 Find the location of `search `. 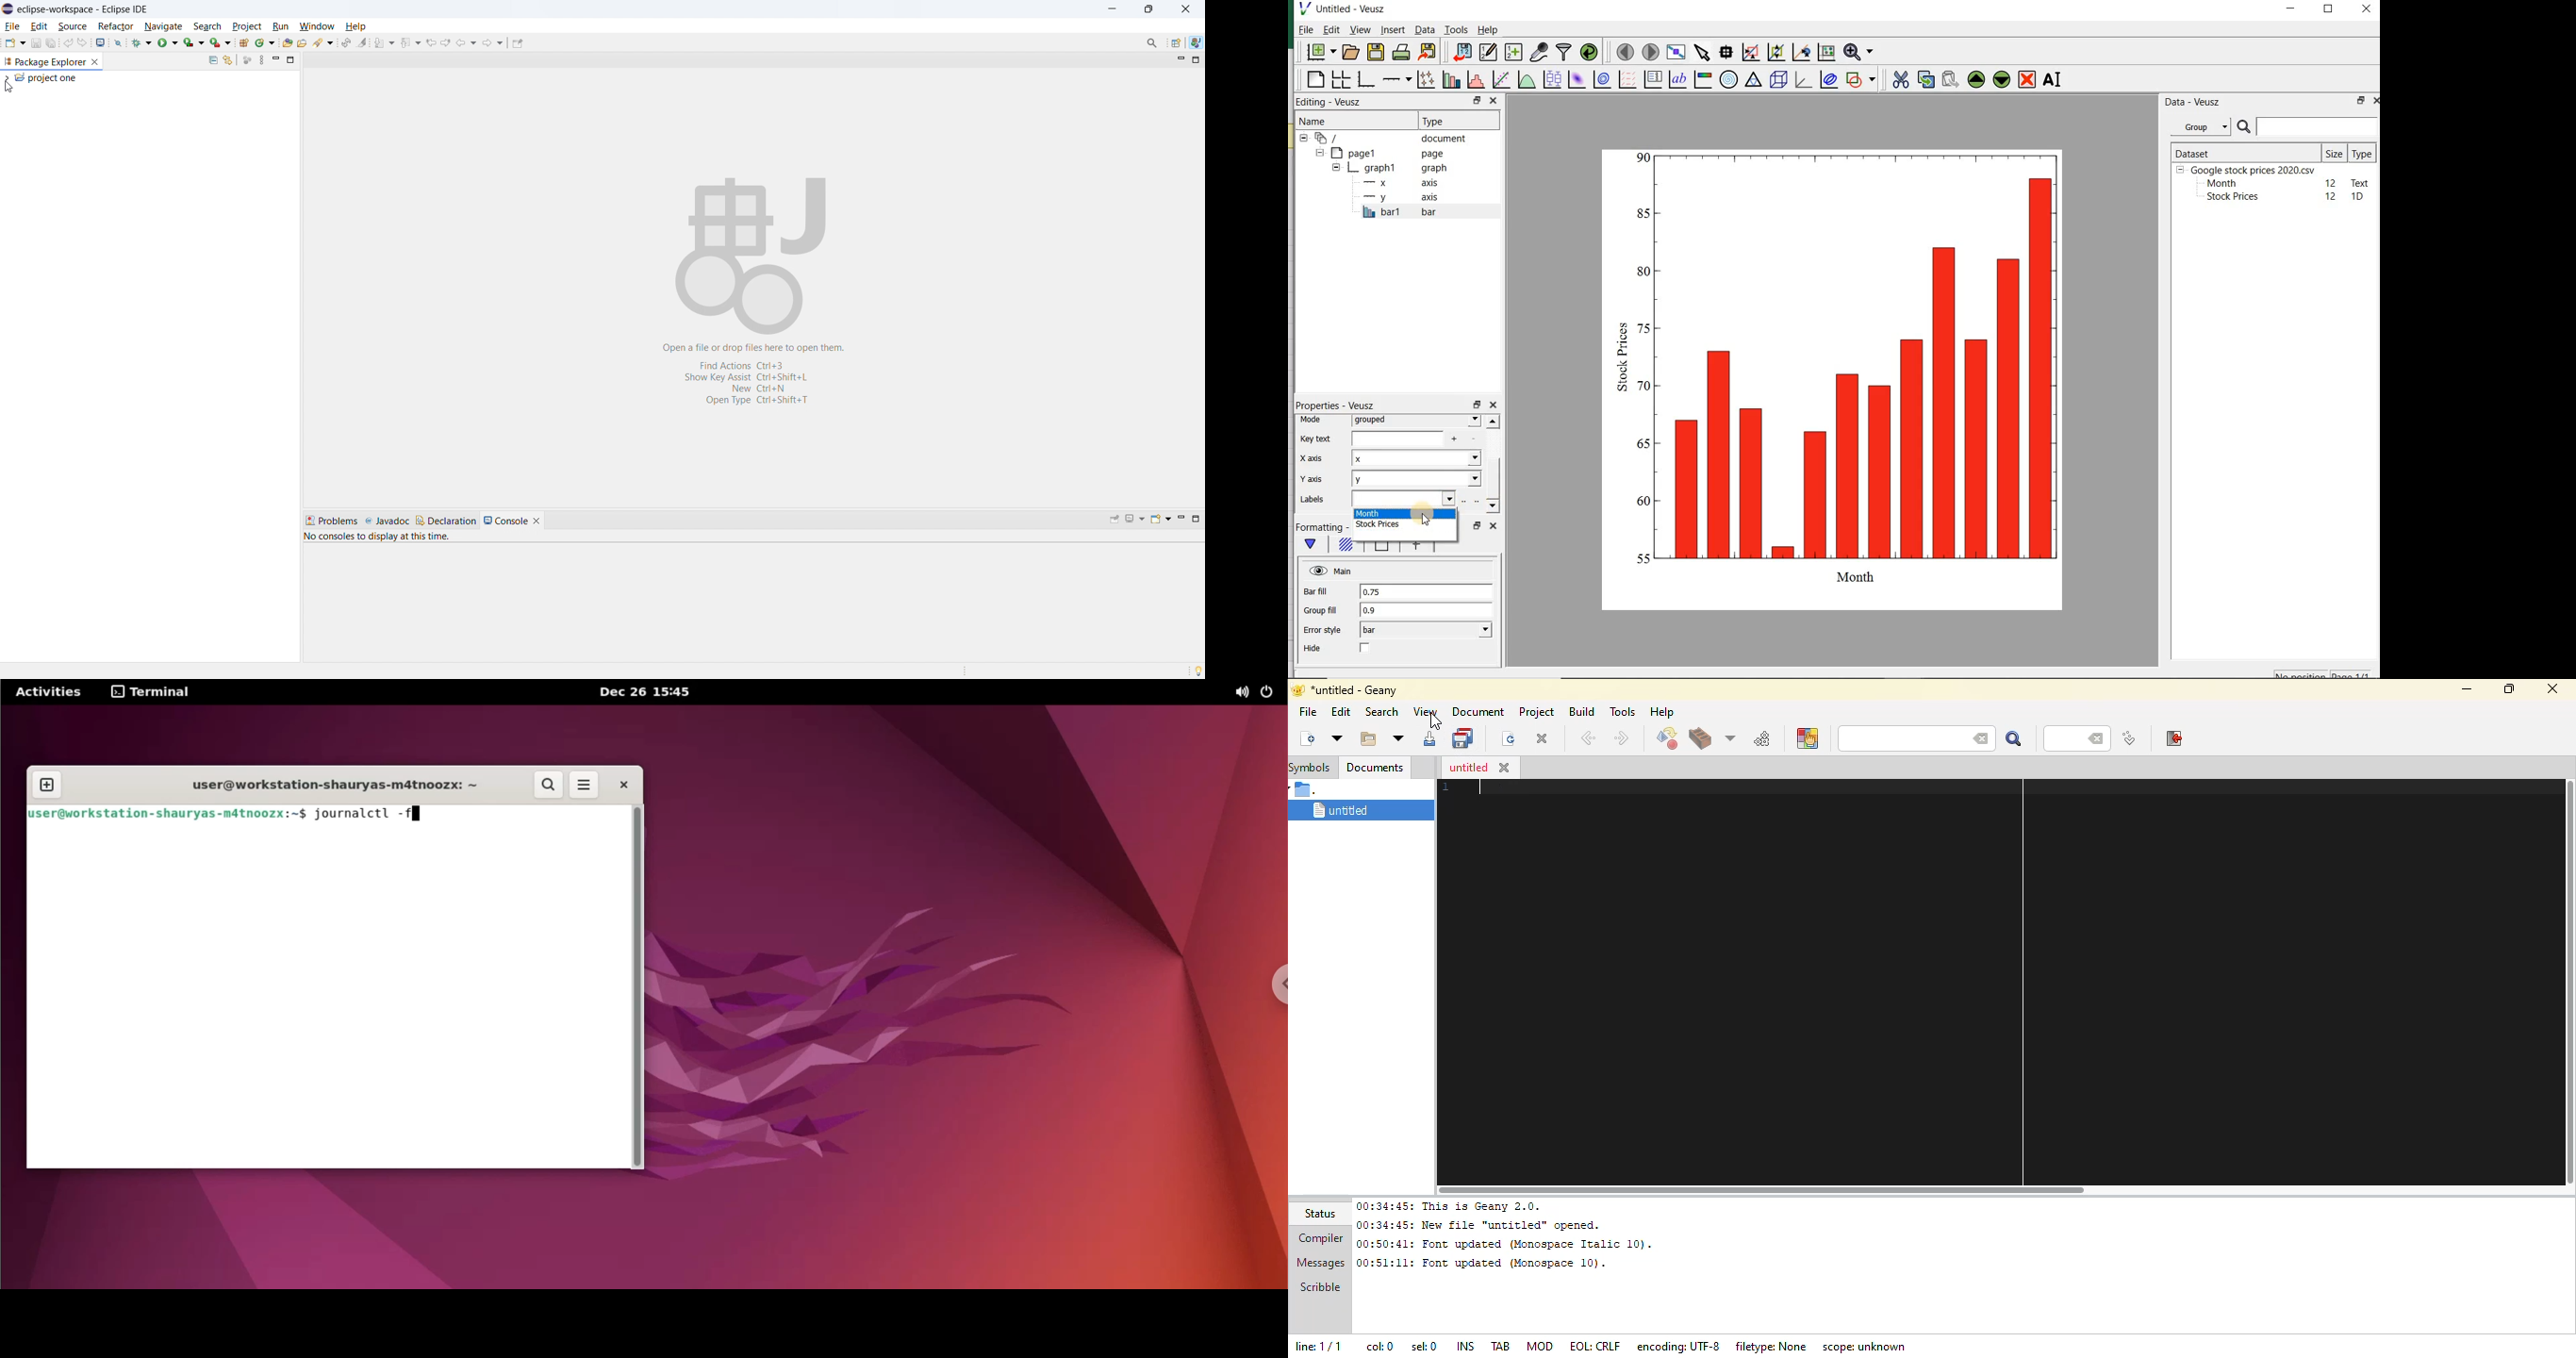

search  is located at coordinates (546, 786).